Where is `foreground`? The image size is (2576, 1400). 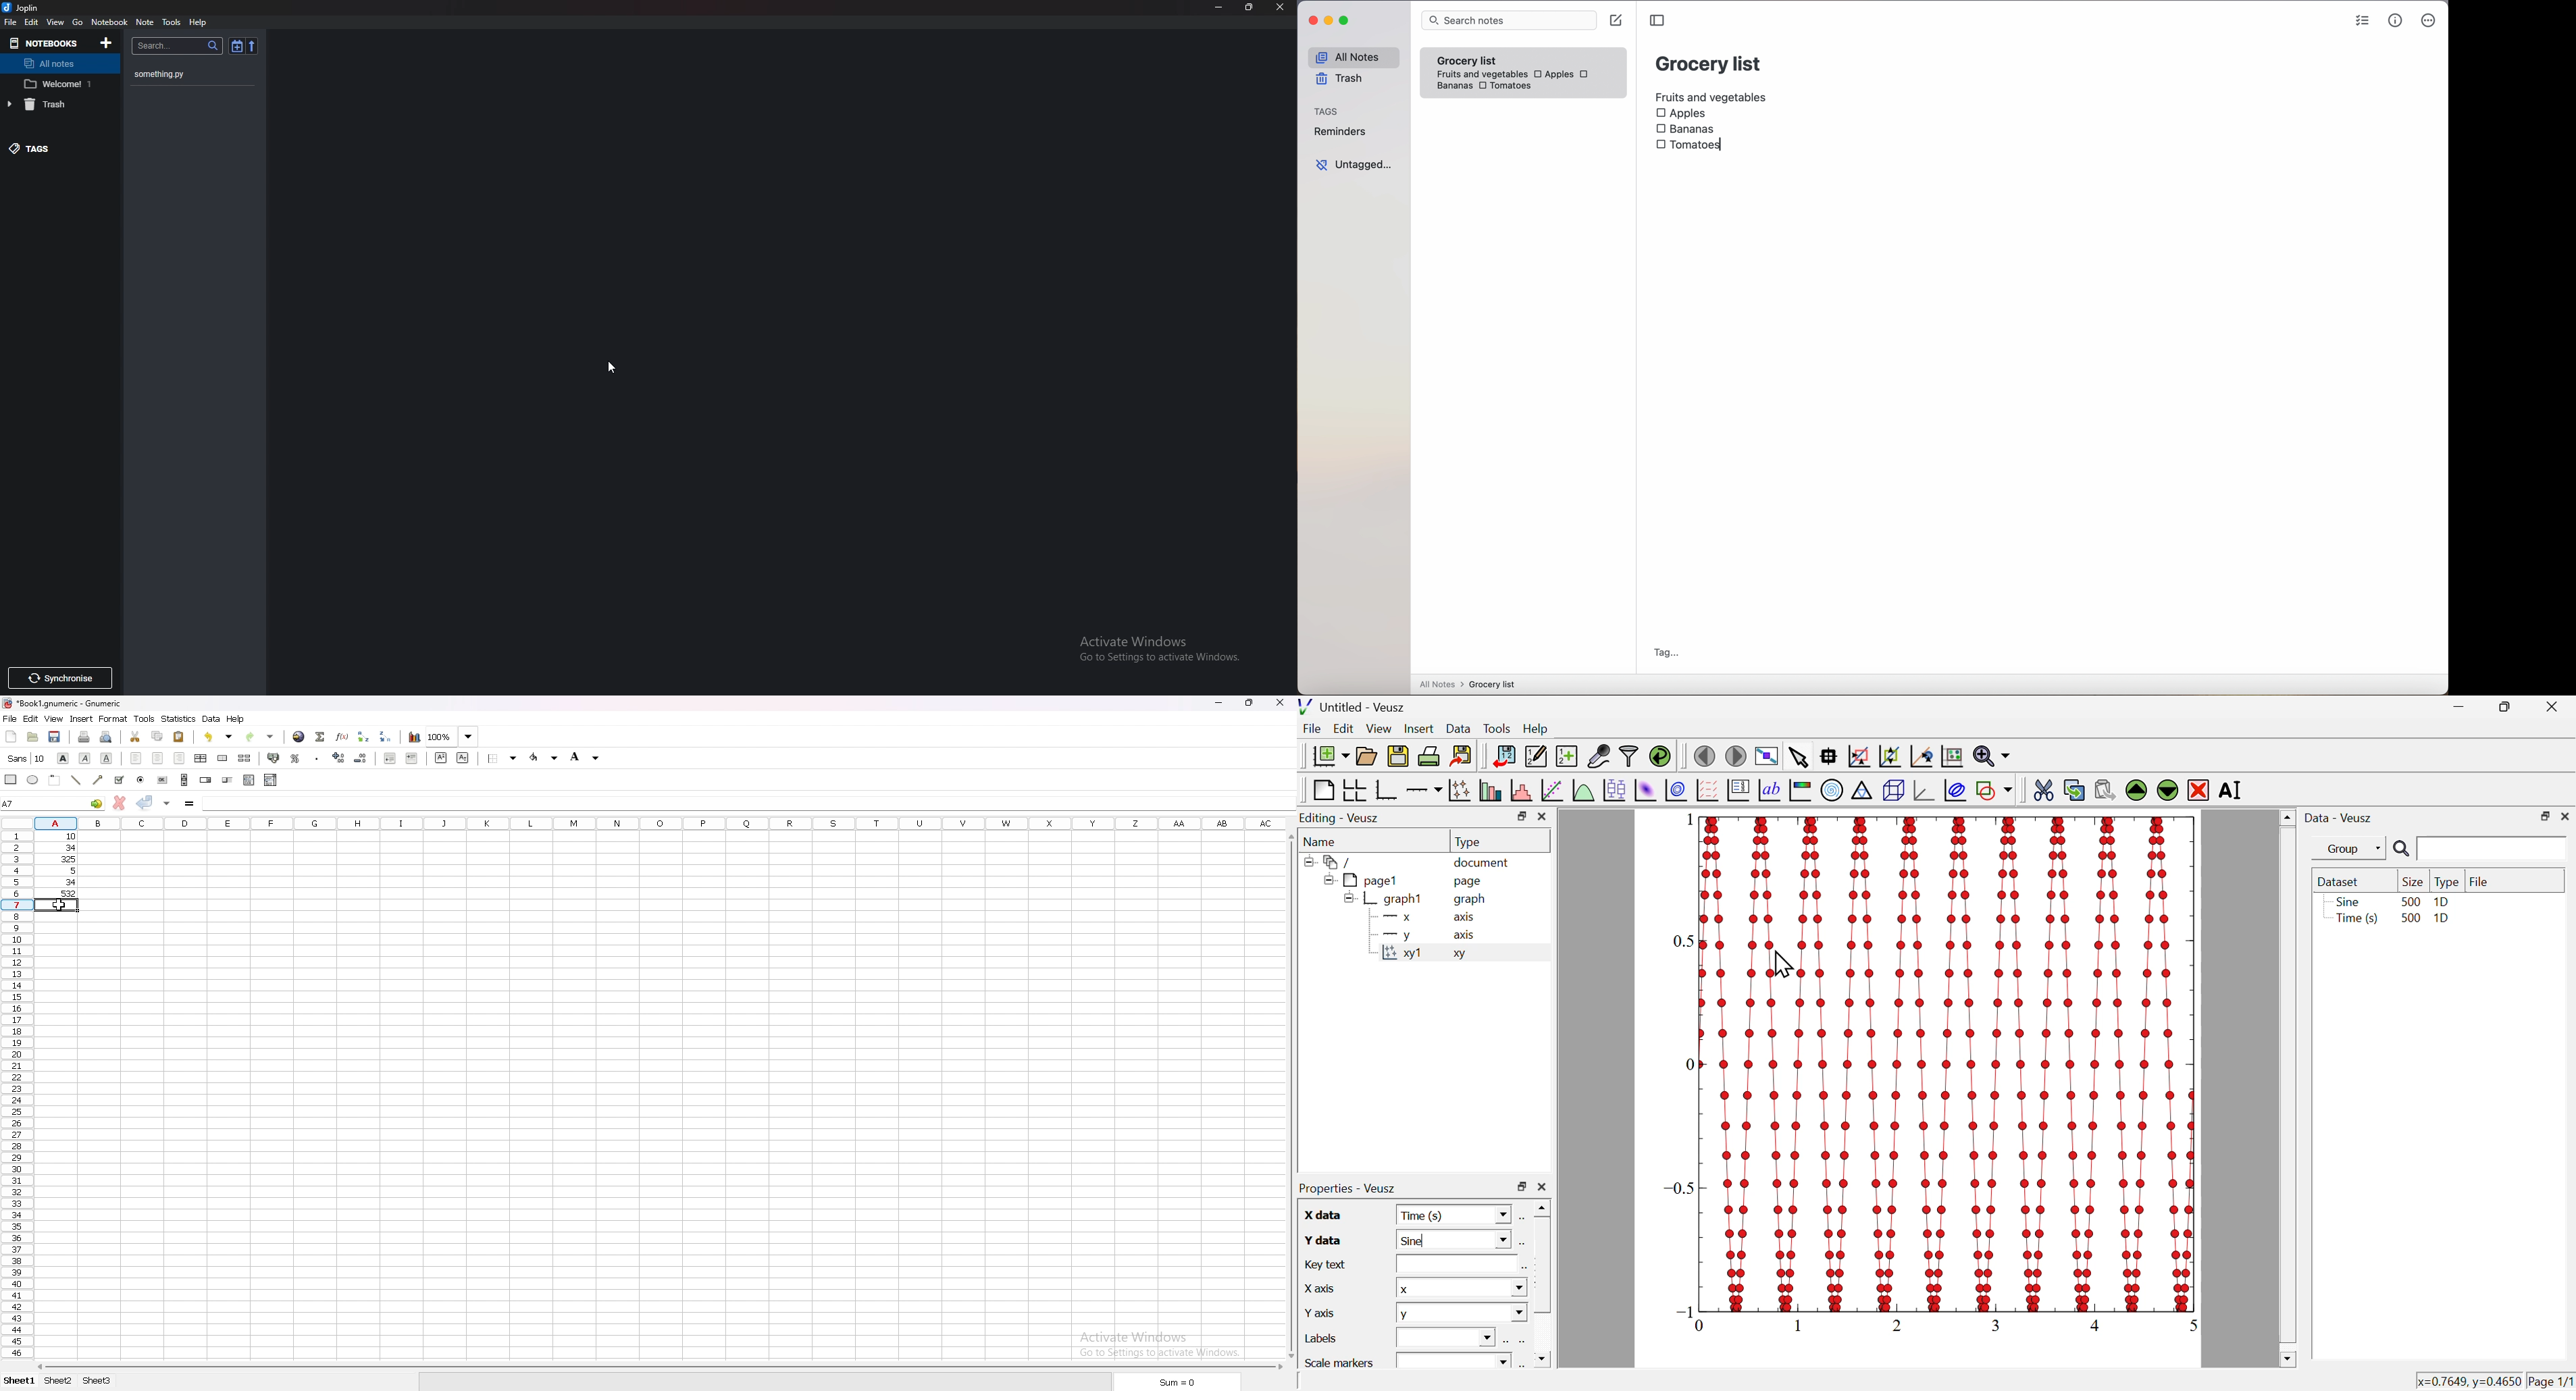
foreground is located at coordinates (543, 758).